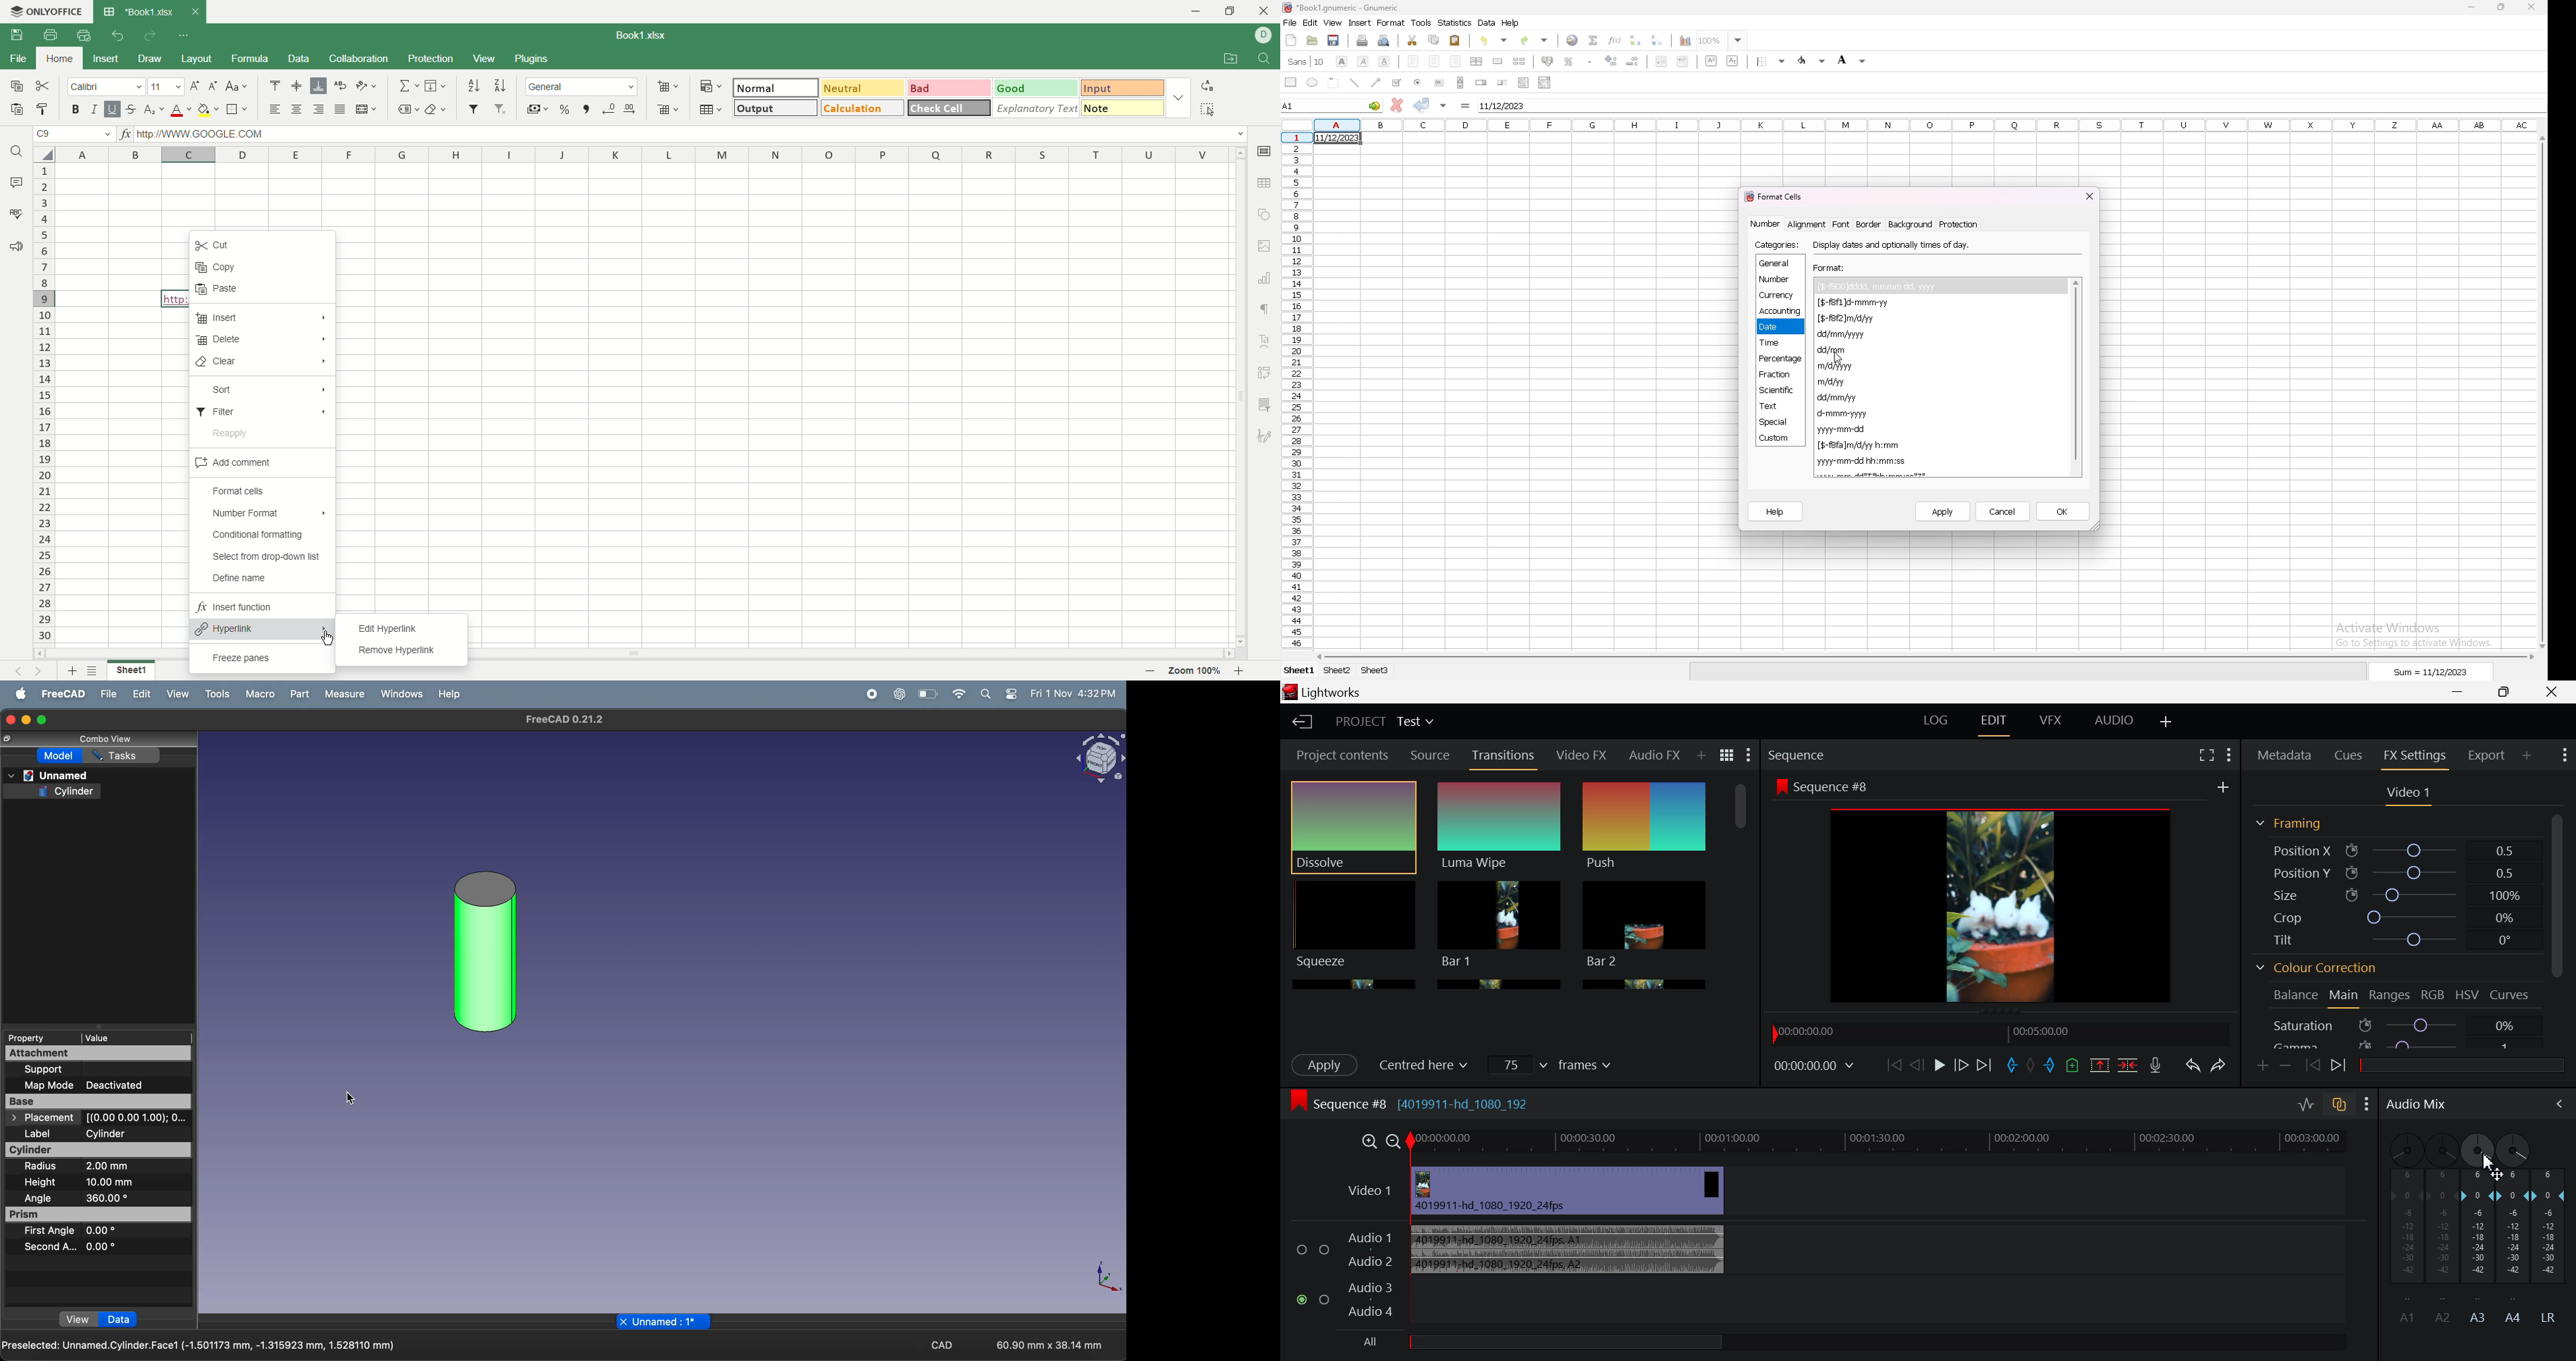 The height and width of the screenshot is (1372, 2576). Describe the element at coordinates (581, 86) in the screenshot. I see `number format` at that location.